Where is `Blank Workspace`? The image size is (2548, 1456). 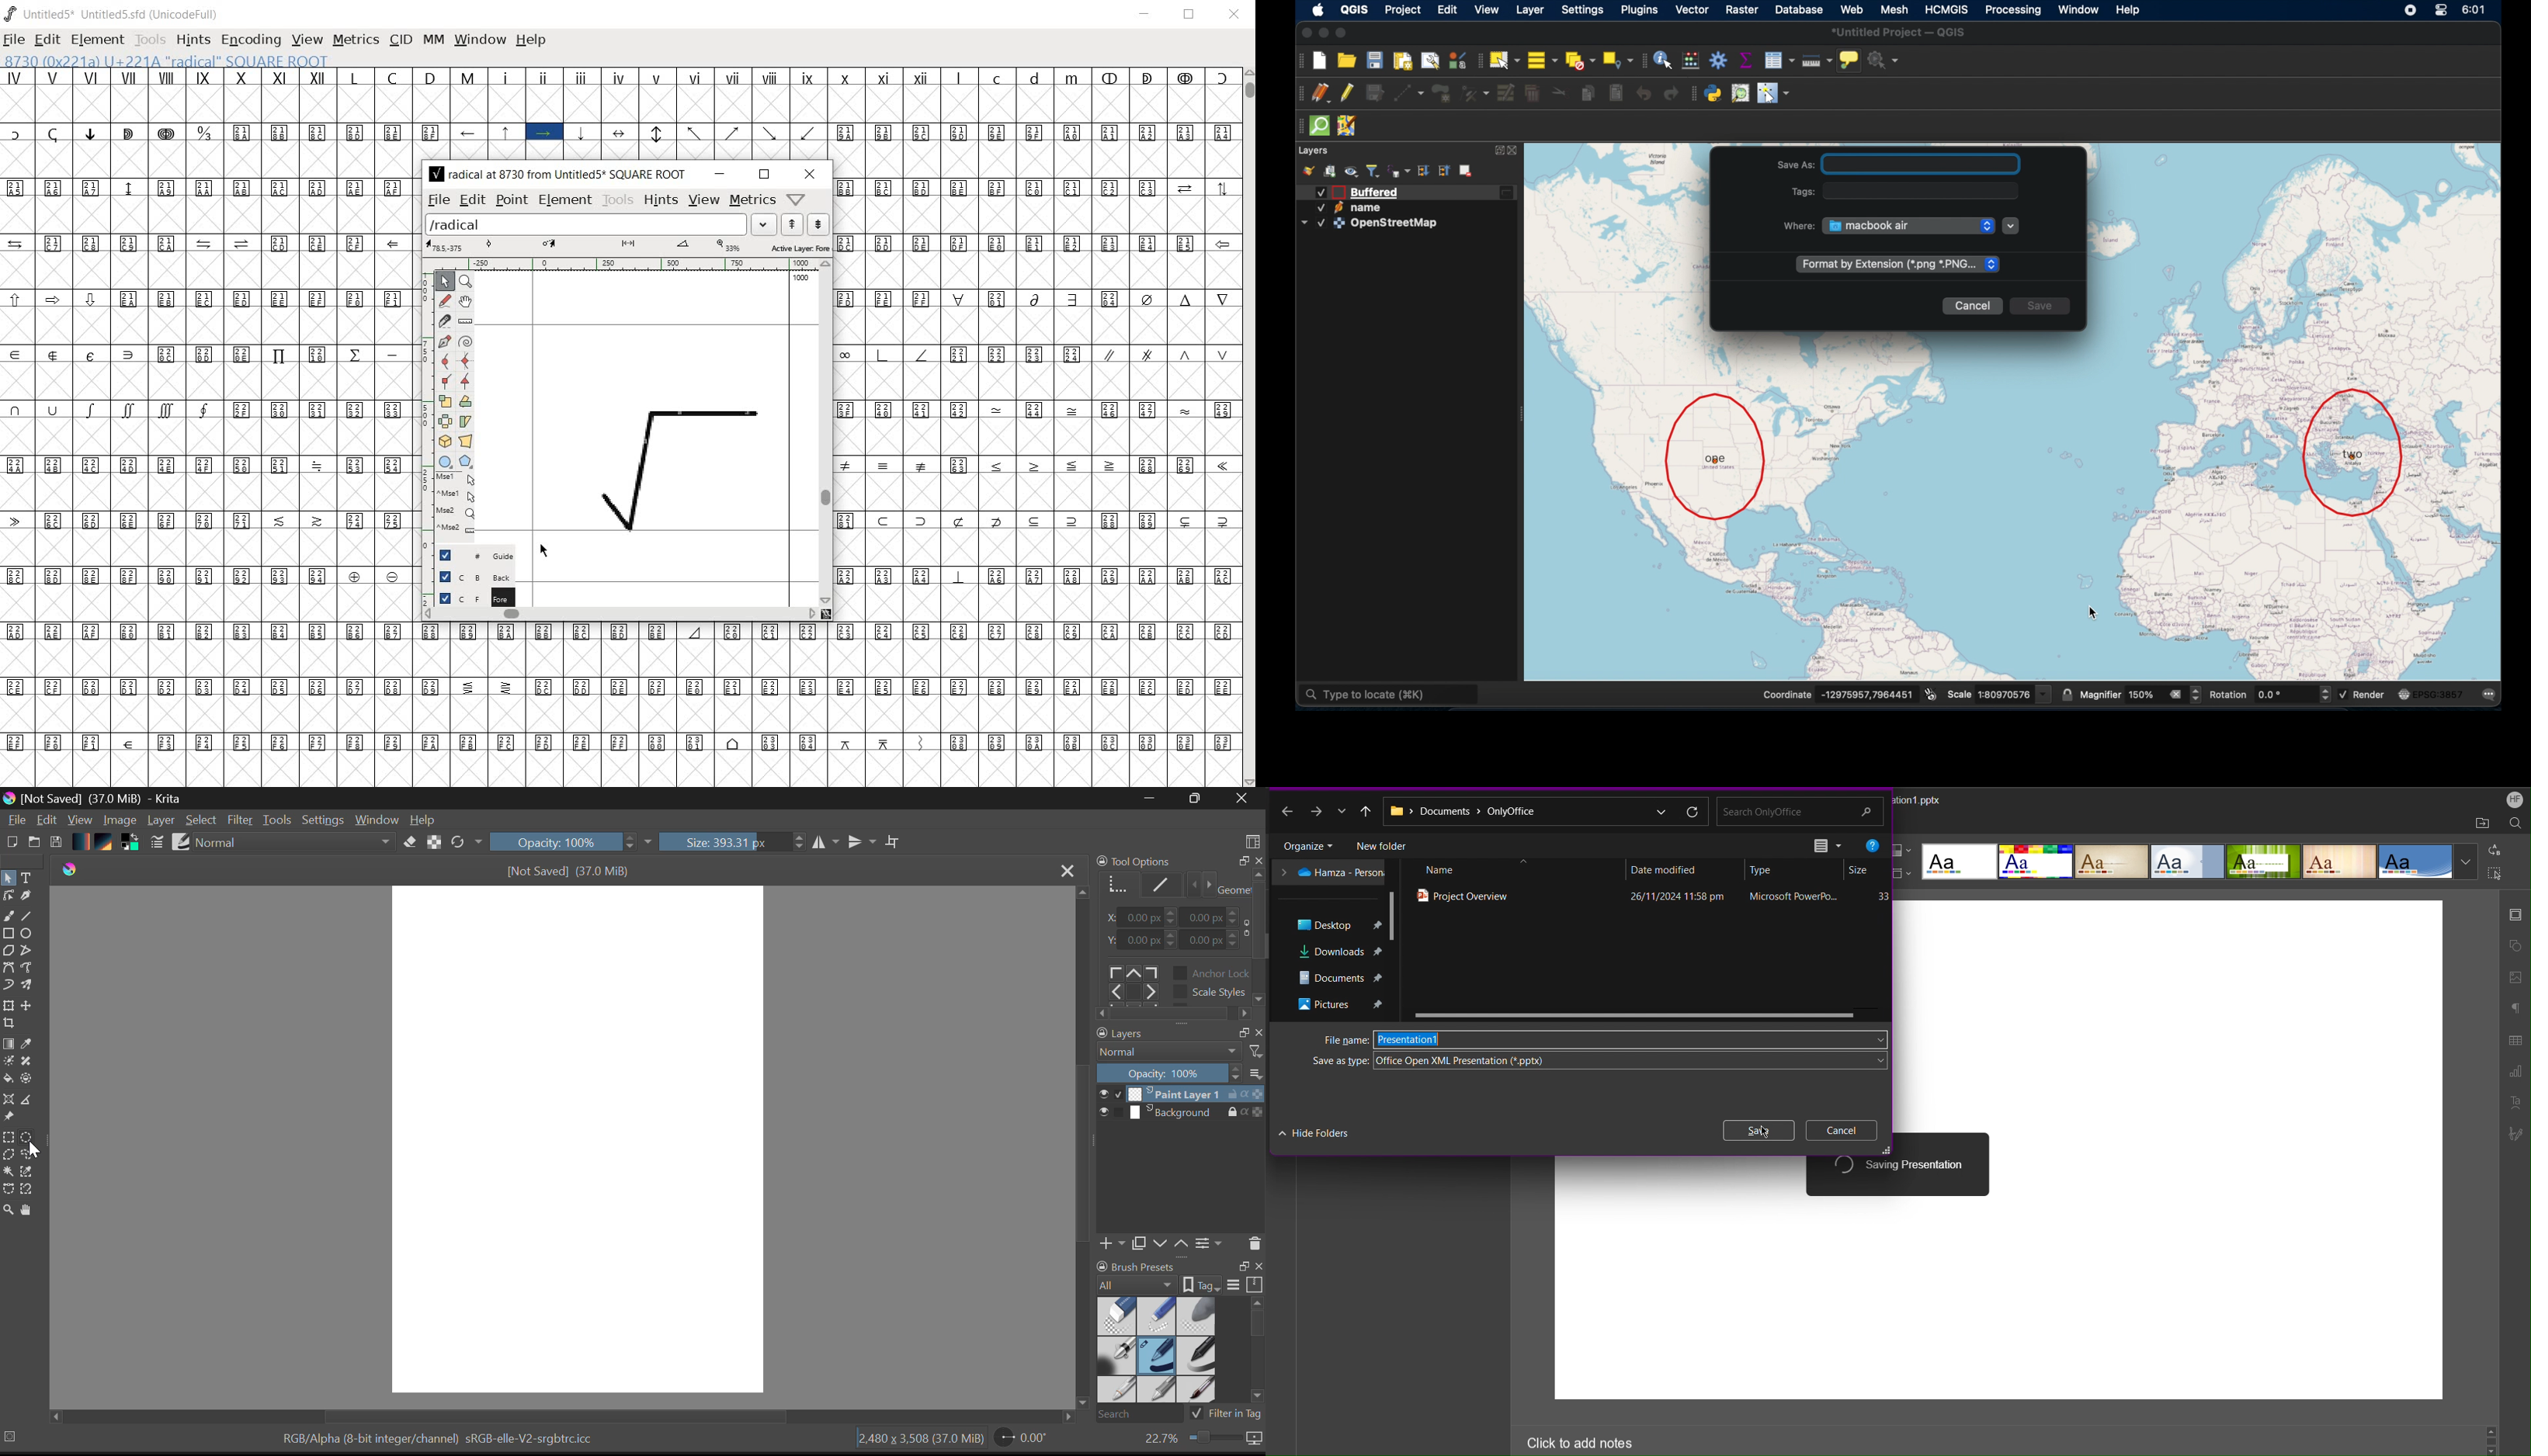
Blank Workspace is located at coordinates (582, 1142).